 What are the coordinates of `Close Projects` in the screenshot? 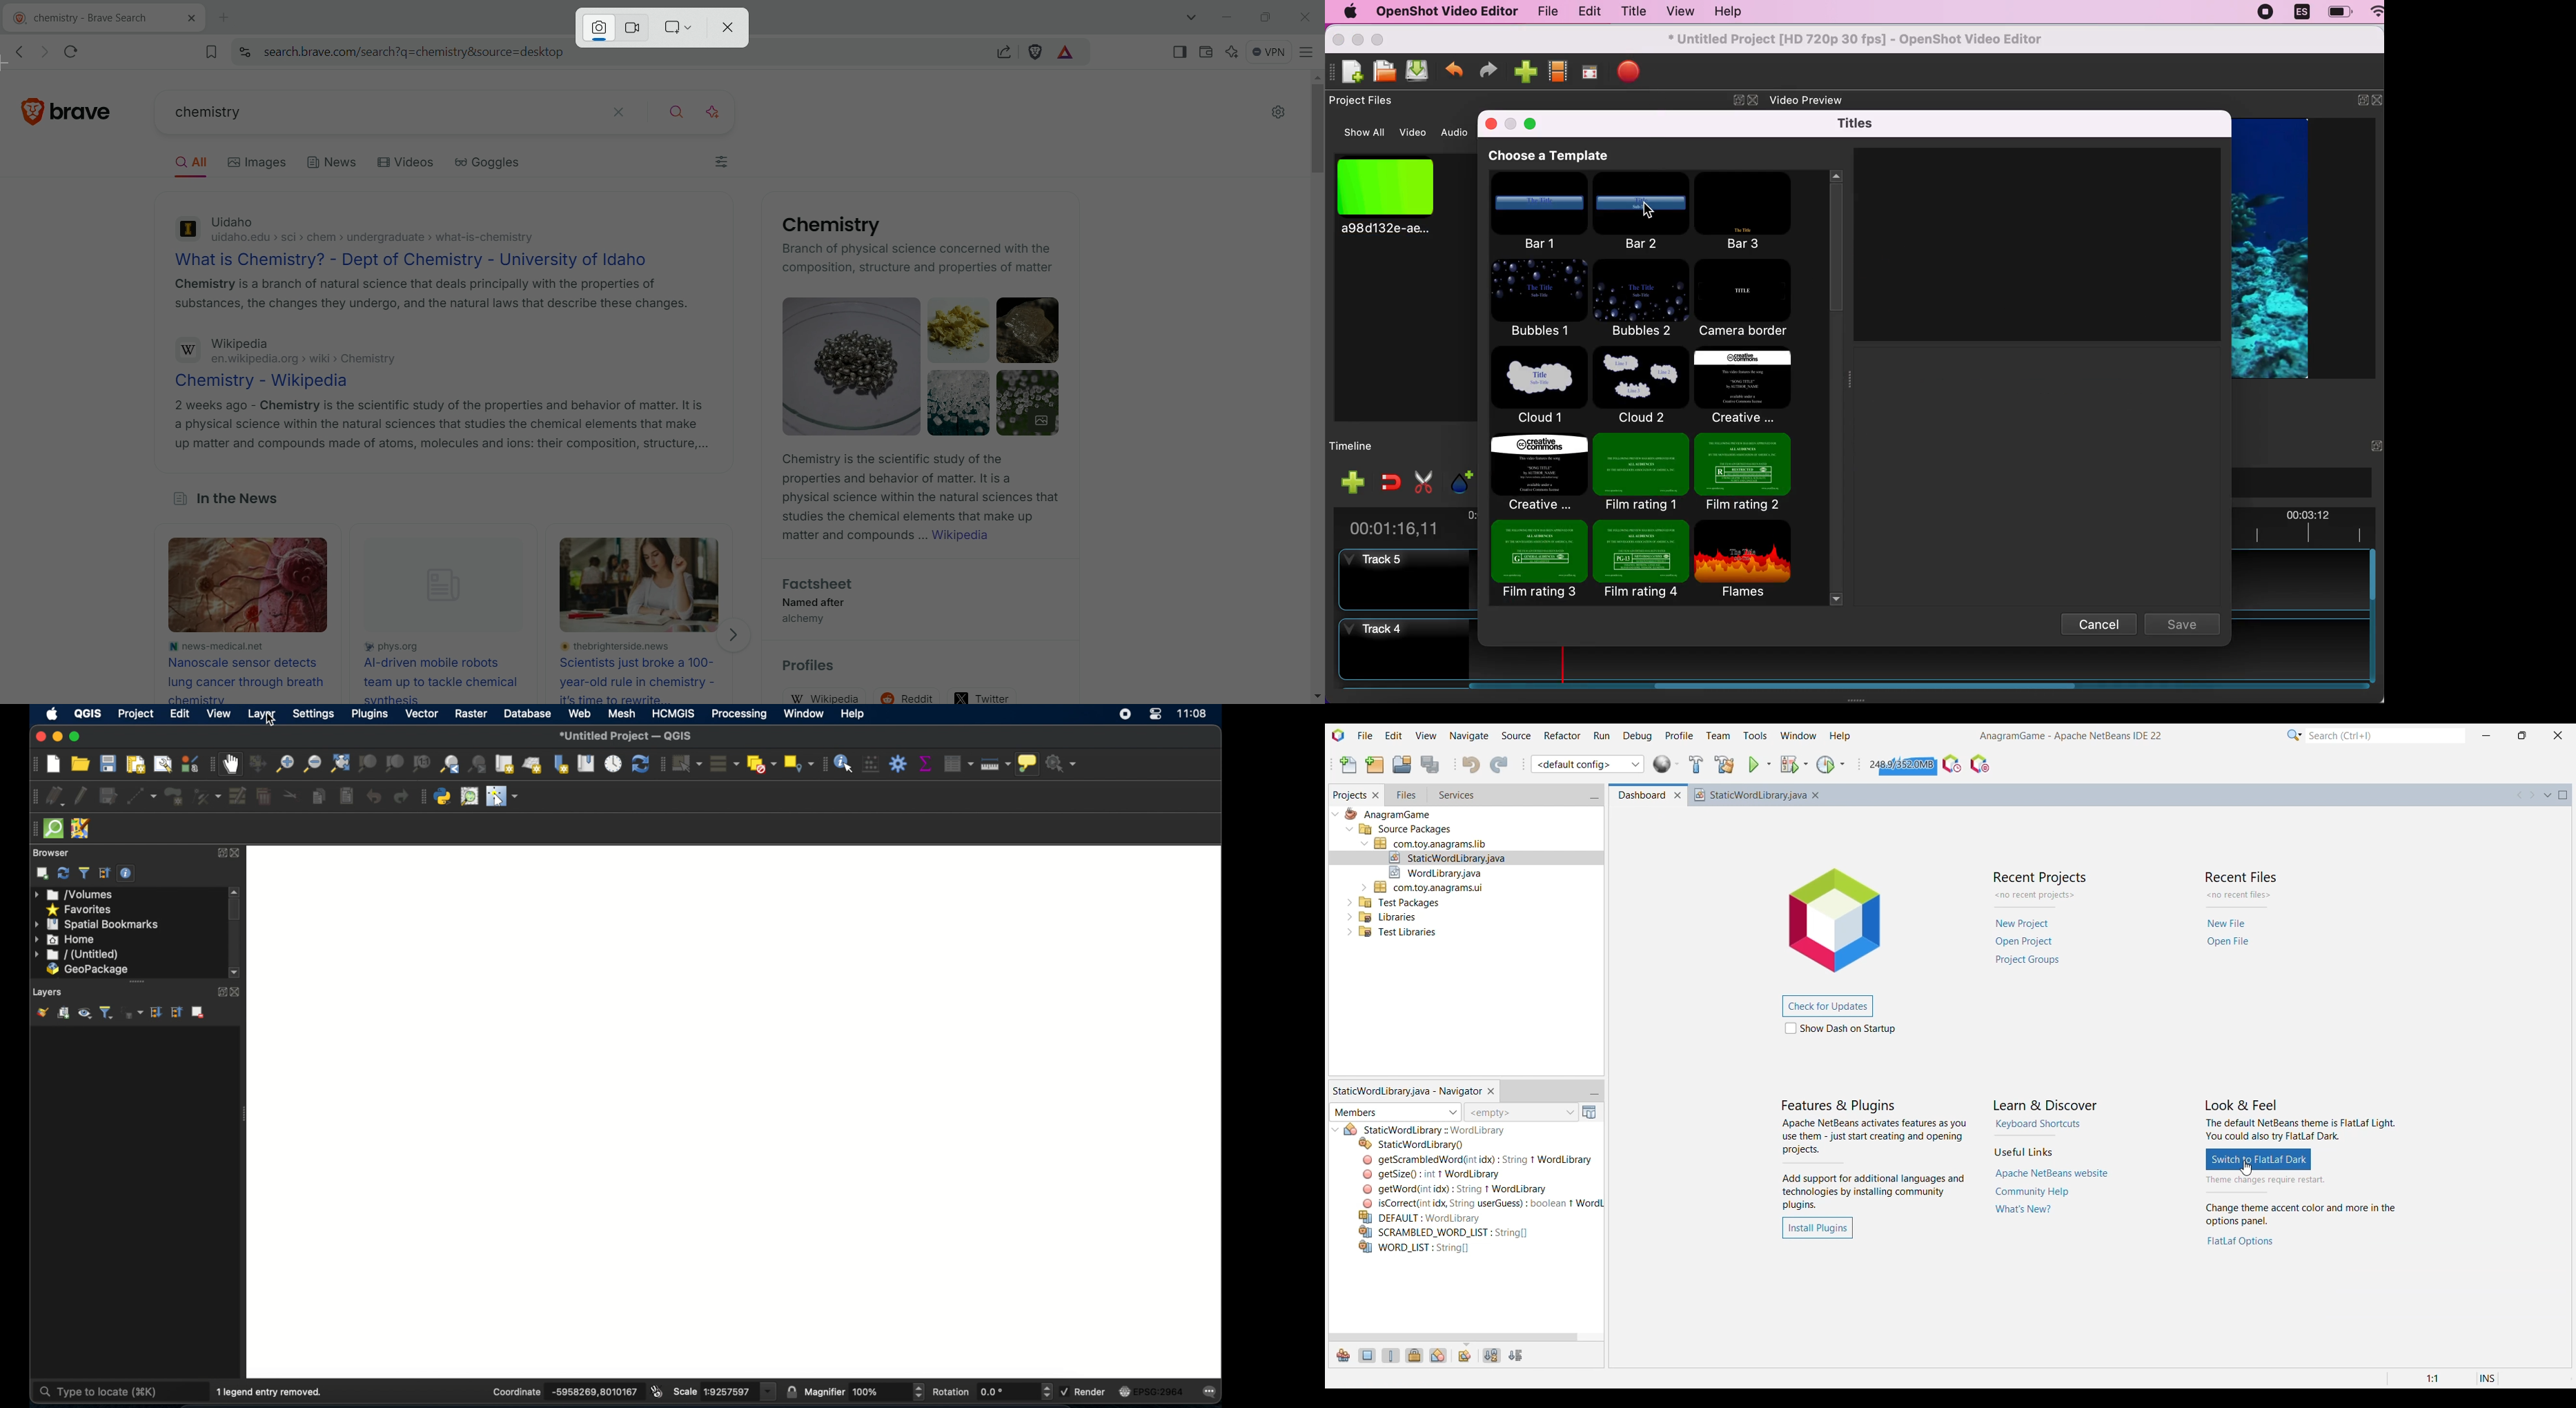 It's located at (1376, 795).